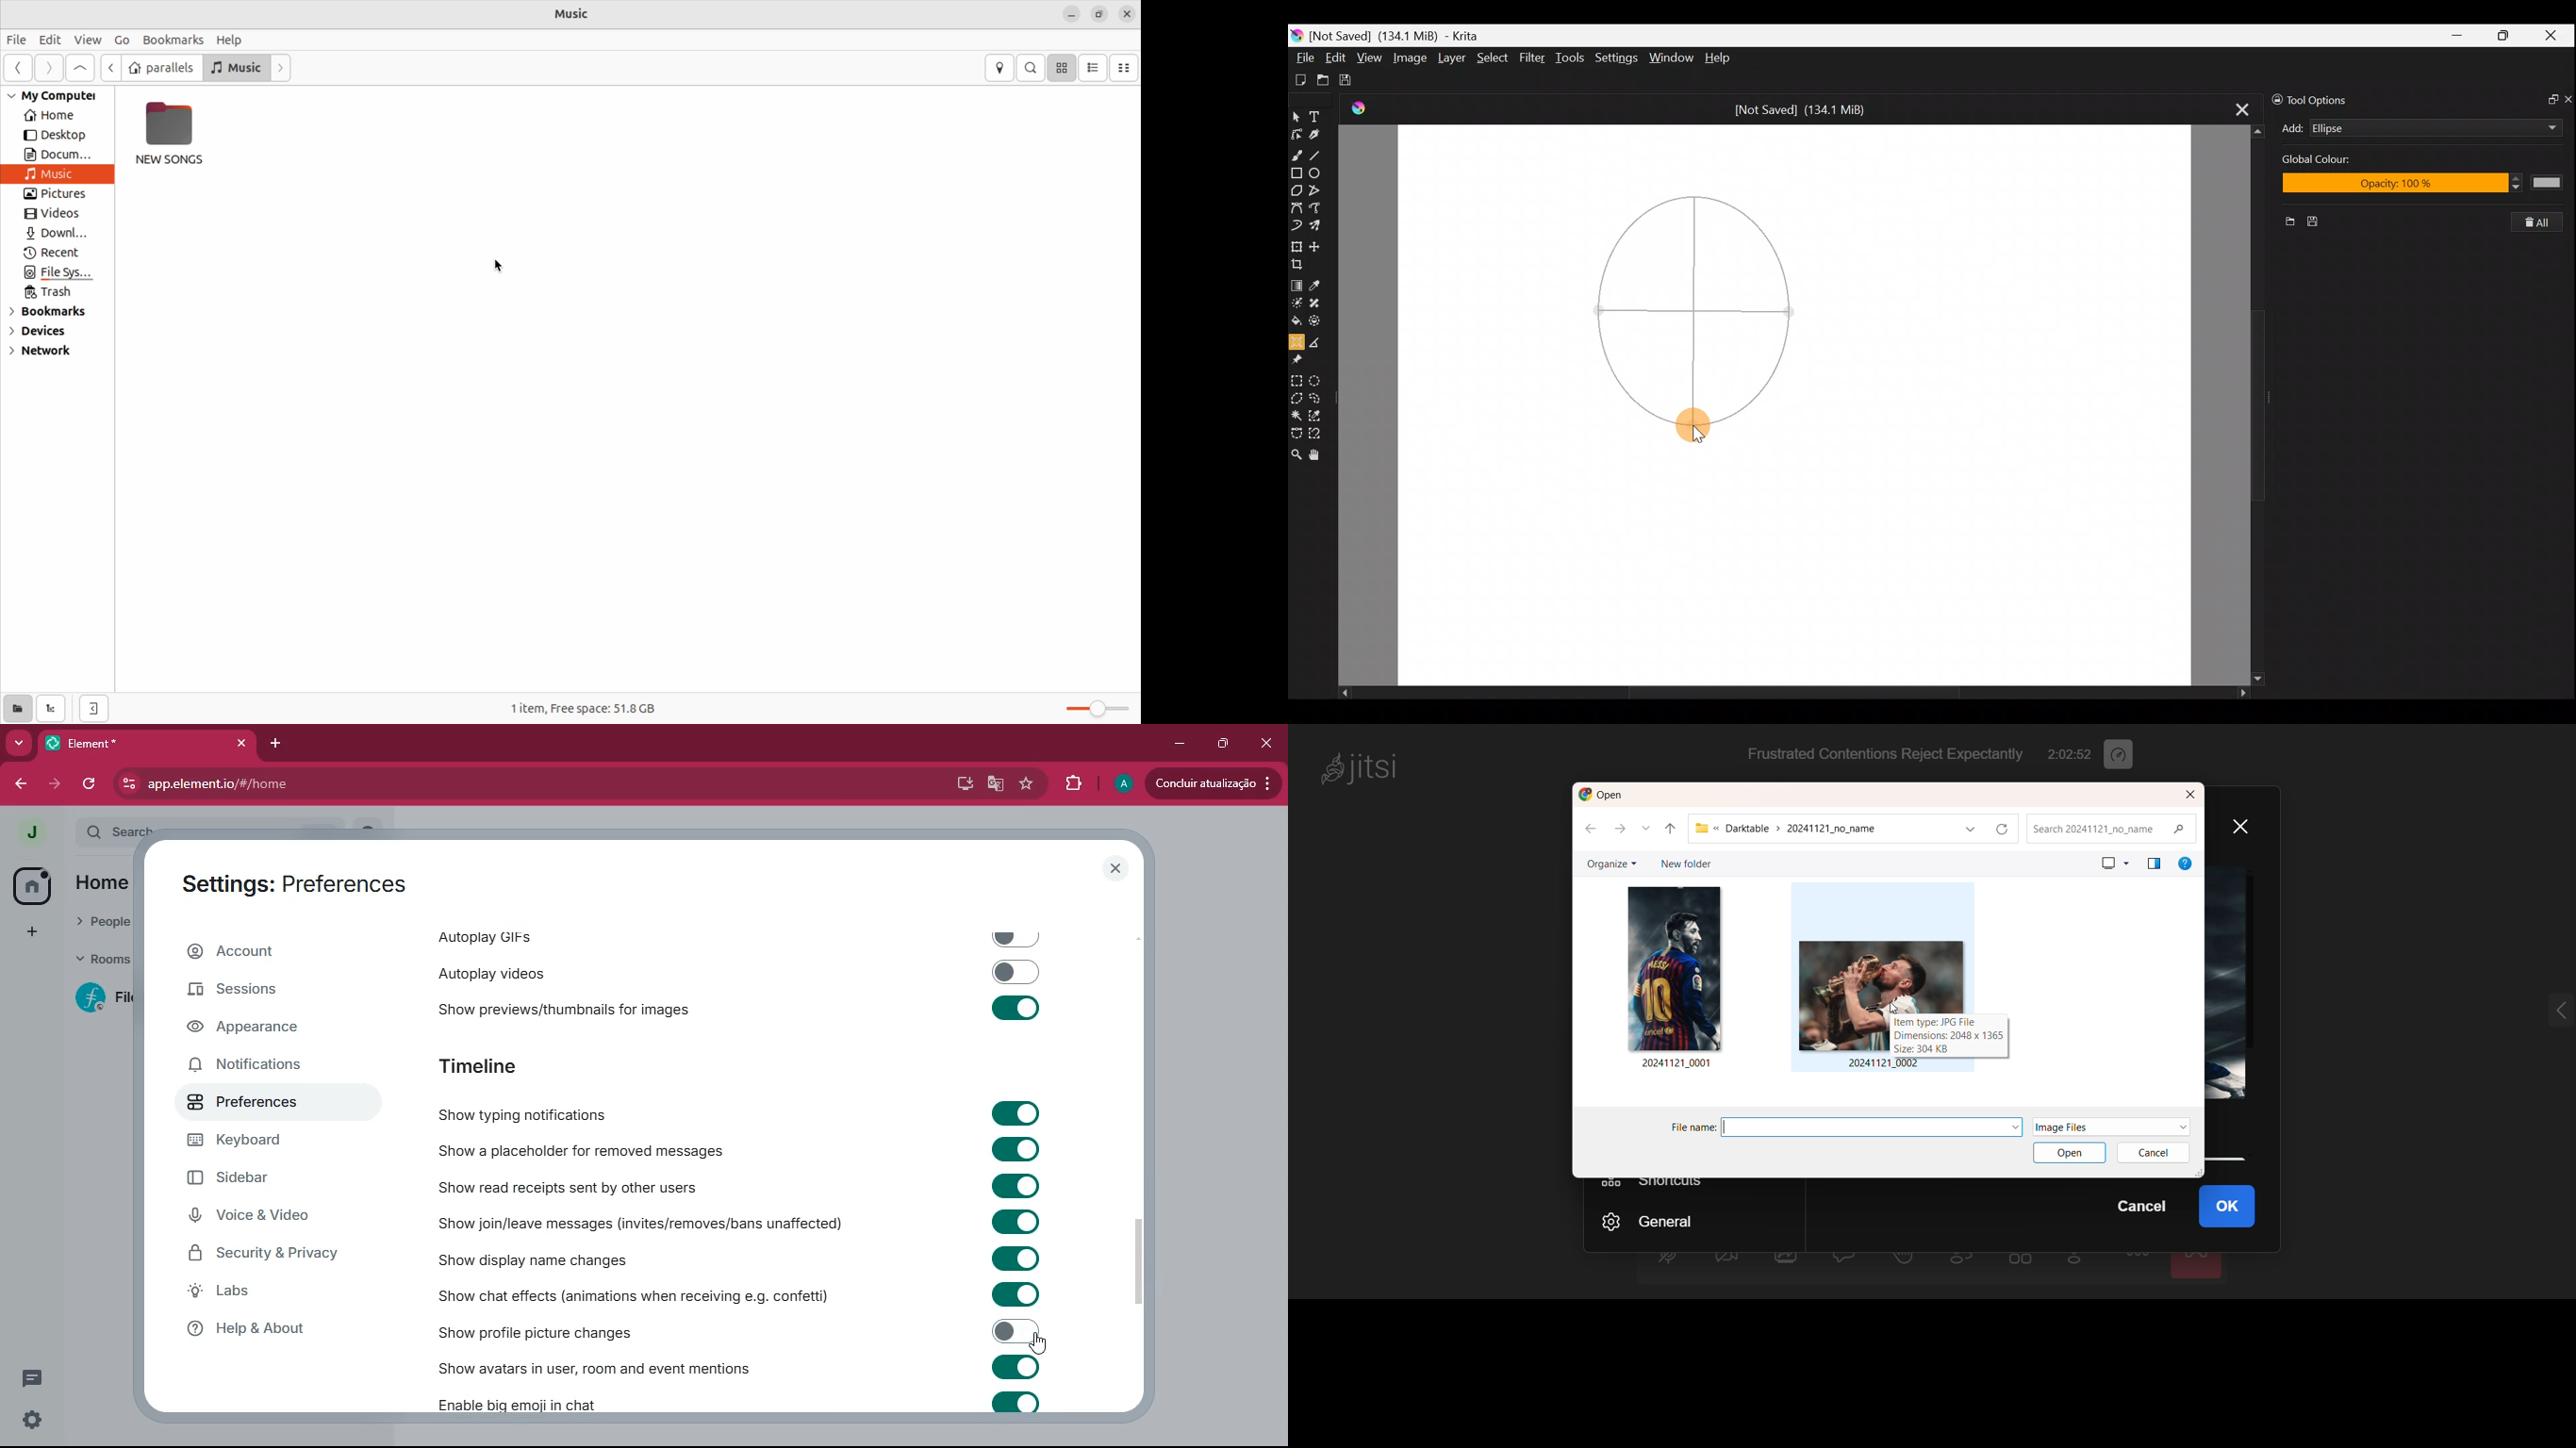 The image size is (2576, 1456). I want to click on unmute mic, so click(1667, 1261).